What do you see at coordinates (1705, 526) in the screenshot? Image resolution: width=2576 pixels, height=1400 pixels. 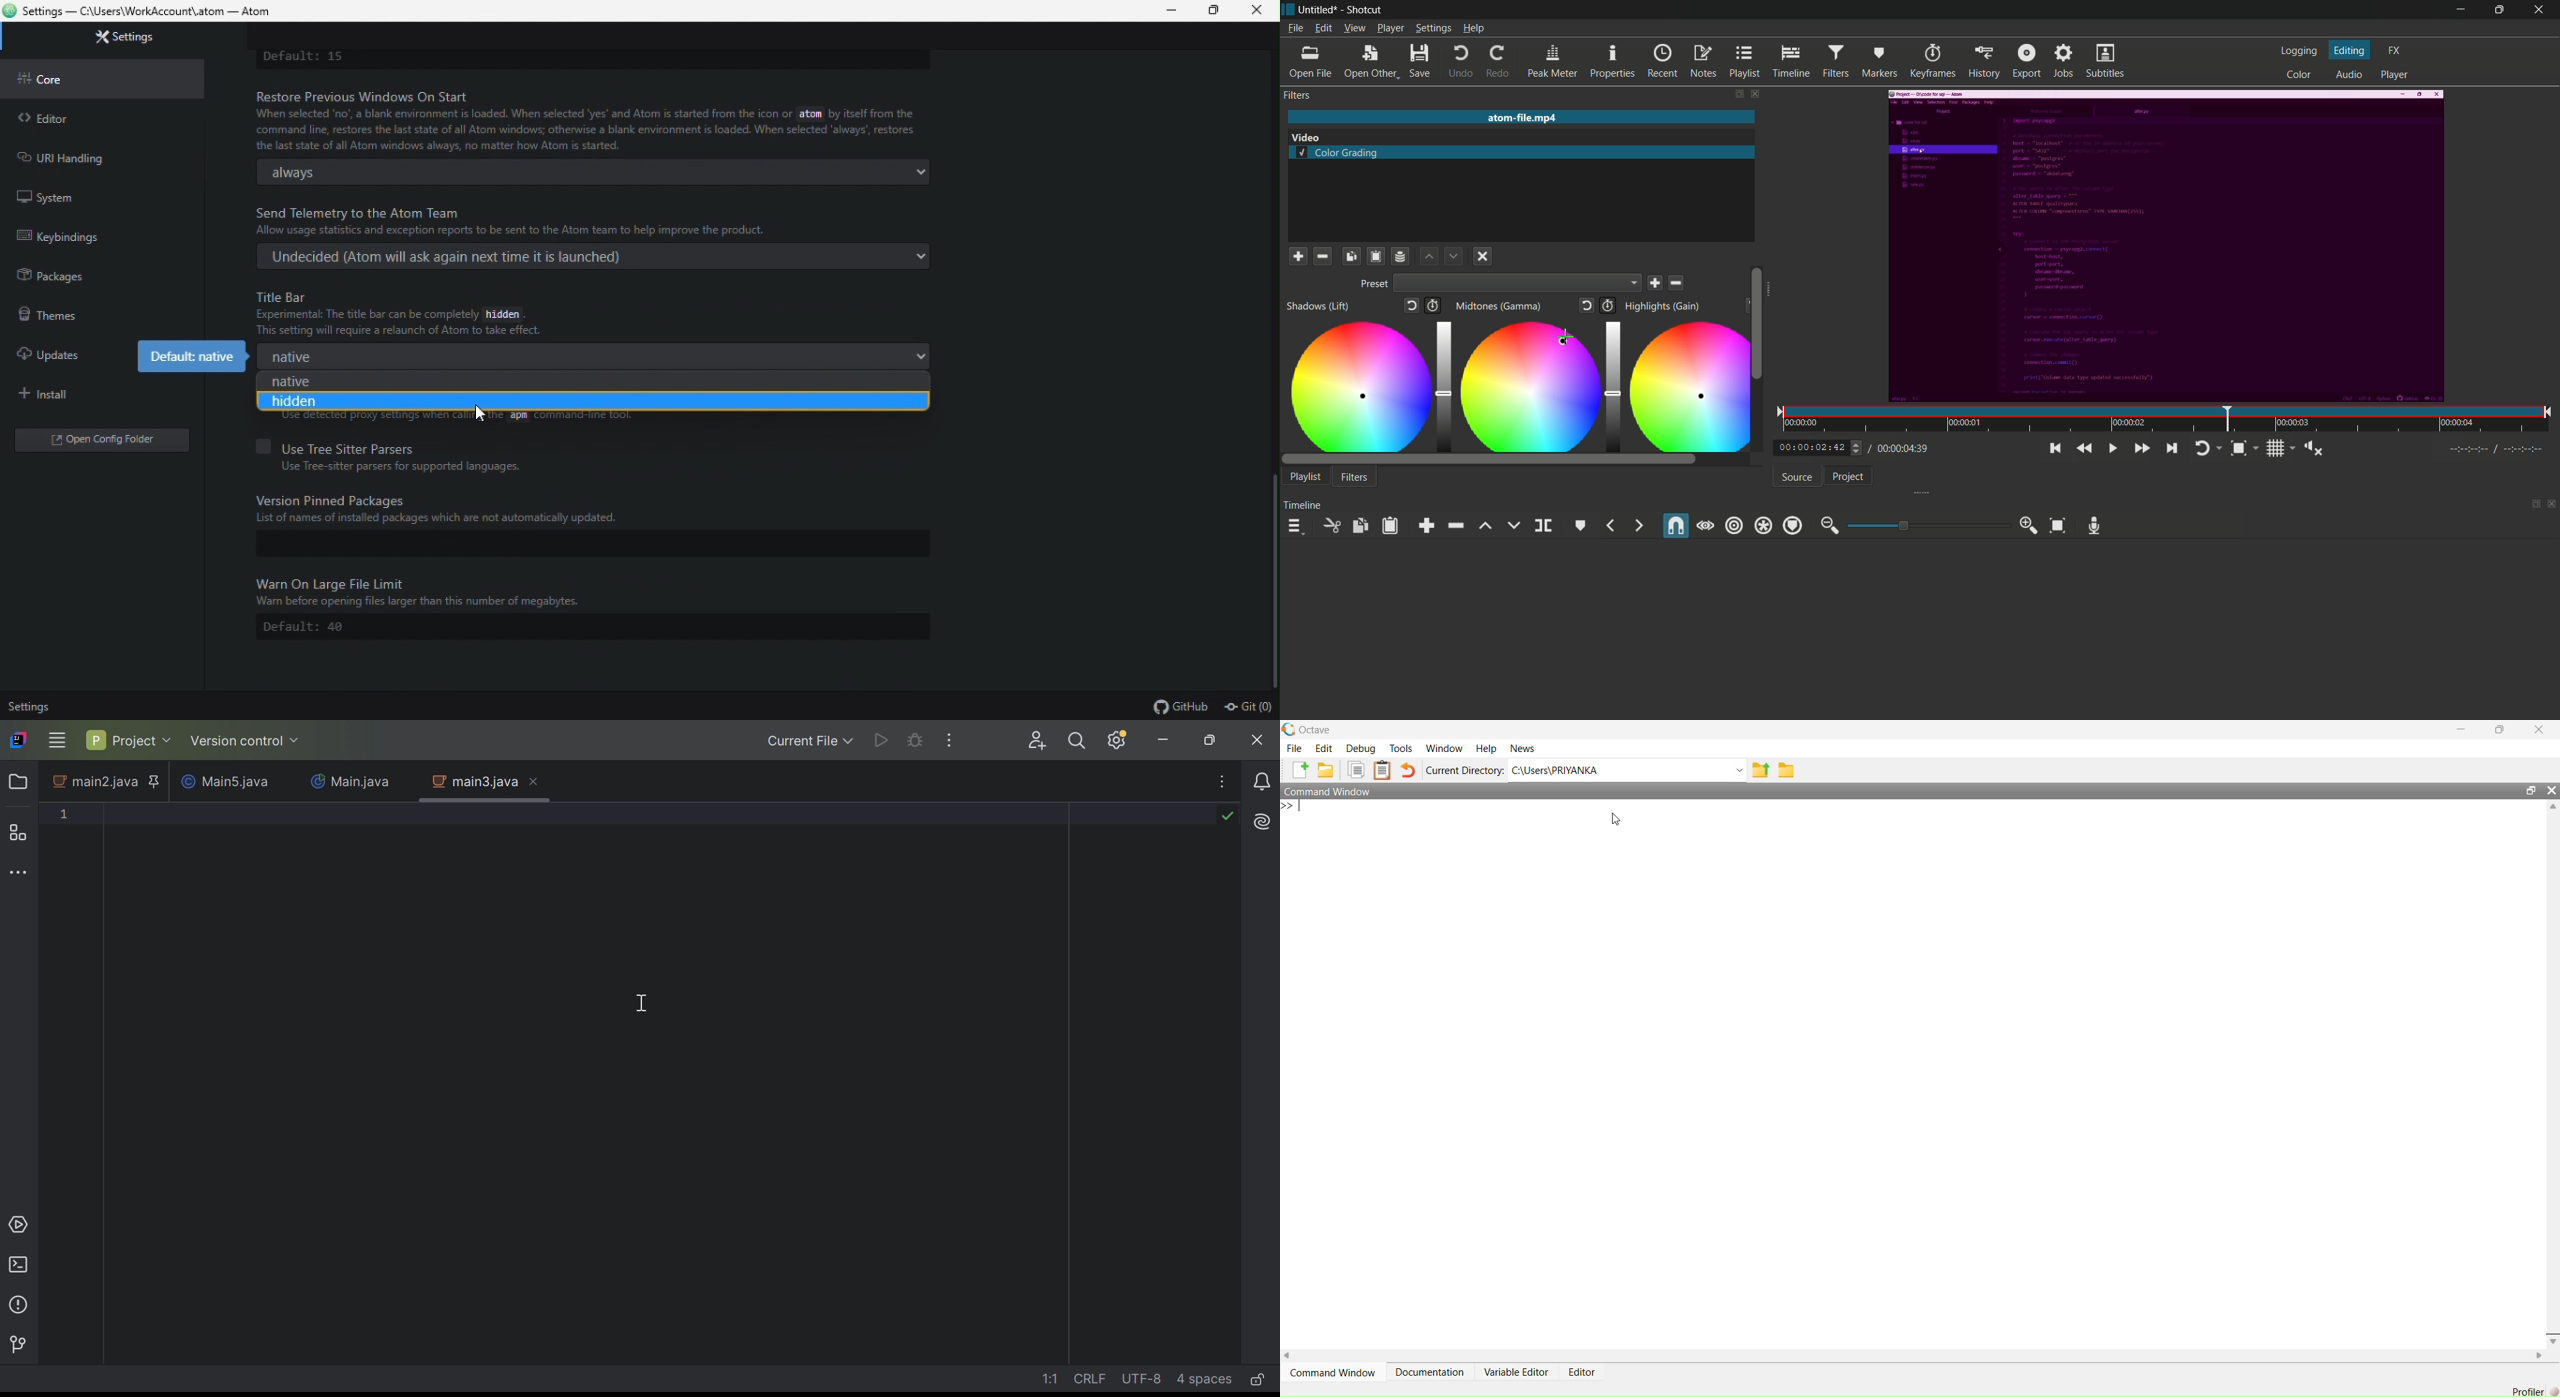 I see `scrub while dragging` at bounding box center [1705, 526].